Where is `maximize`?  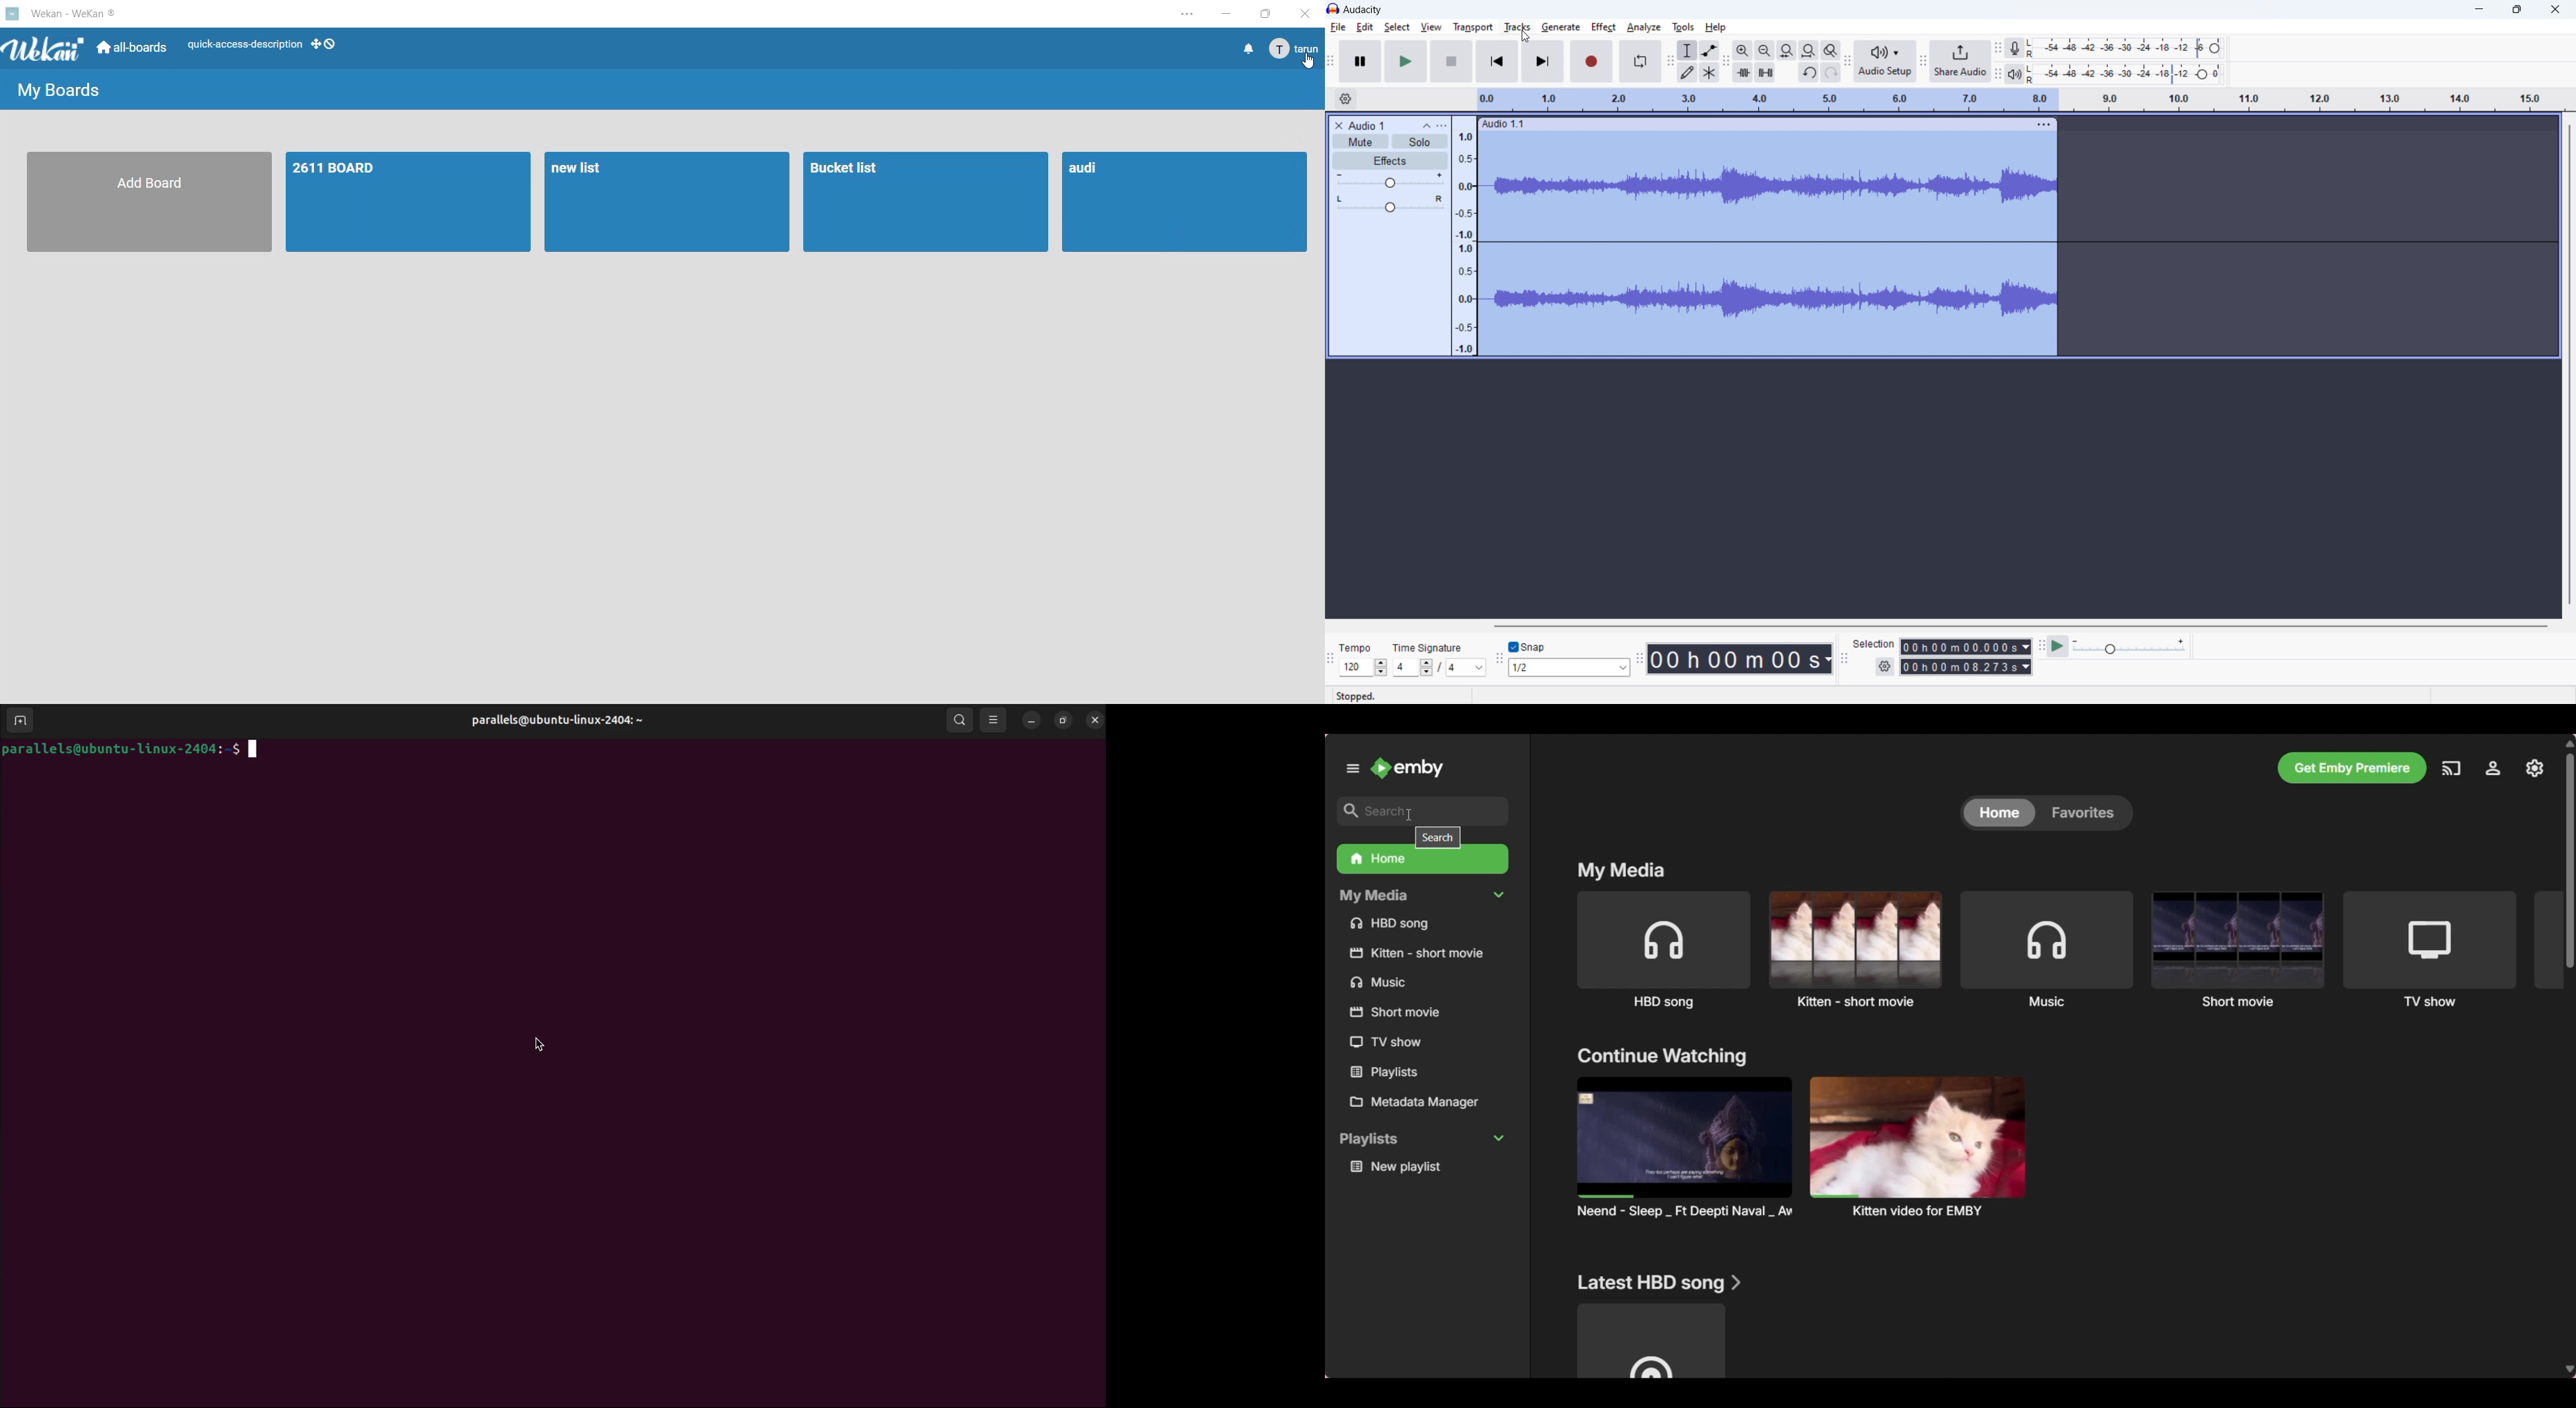 maximize is located at coordinates (2517, 10).